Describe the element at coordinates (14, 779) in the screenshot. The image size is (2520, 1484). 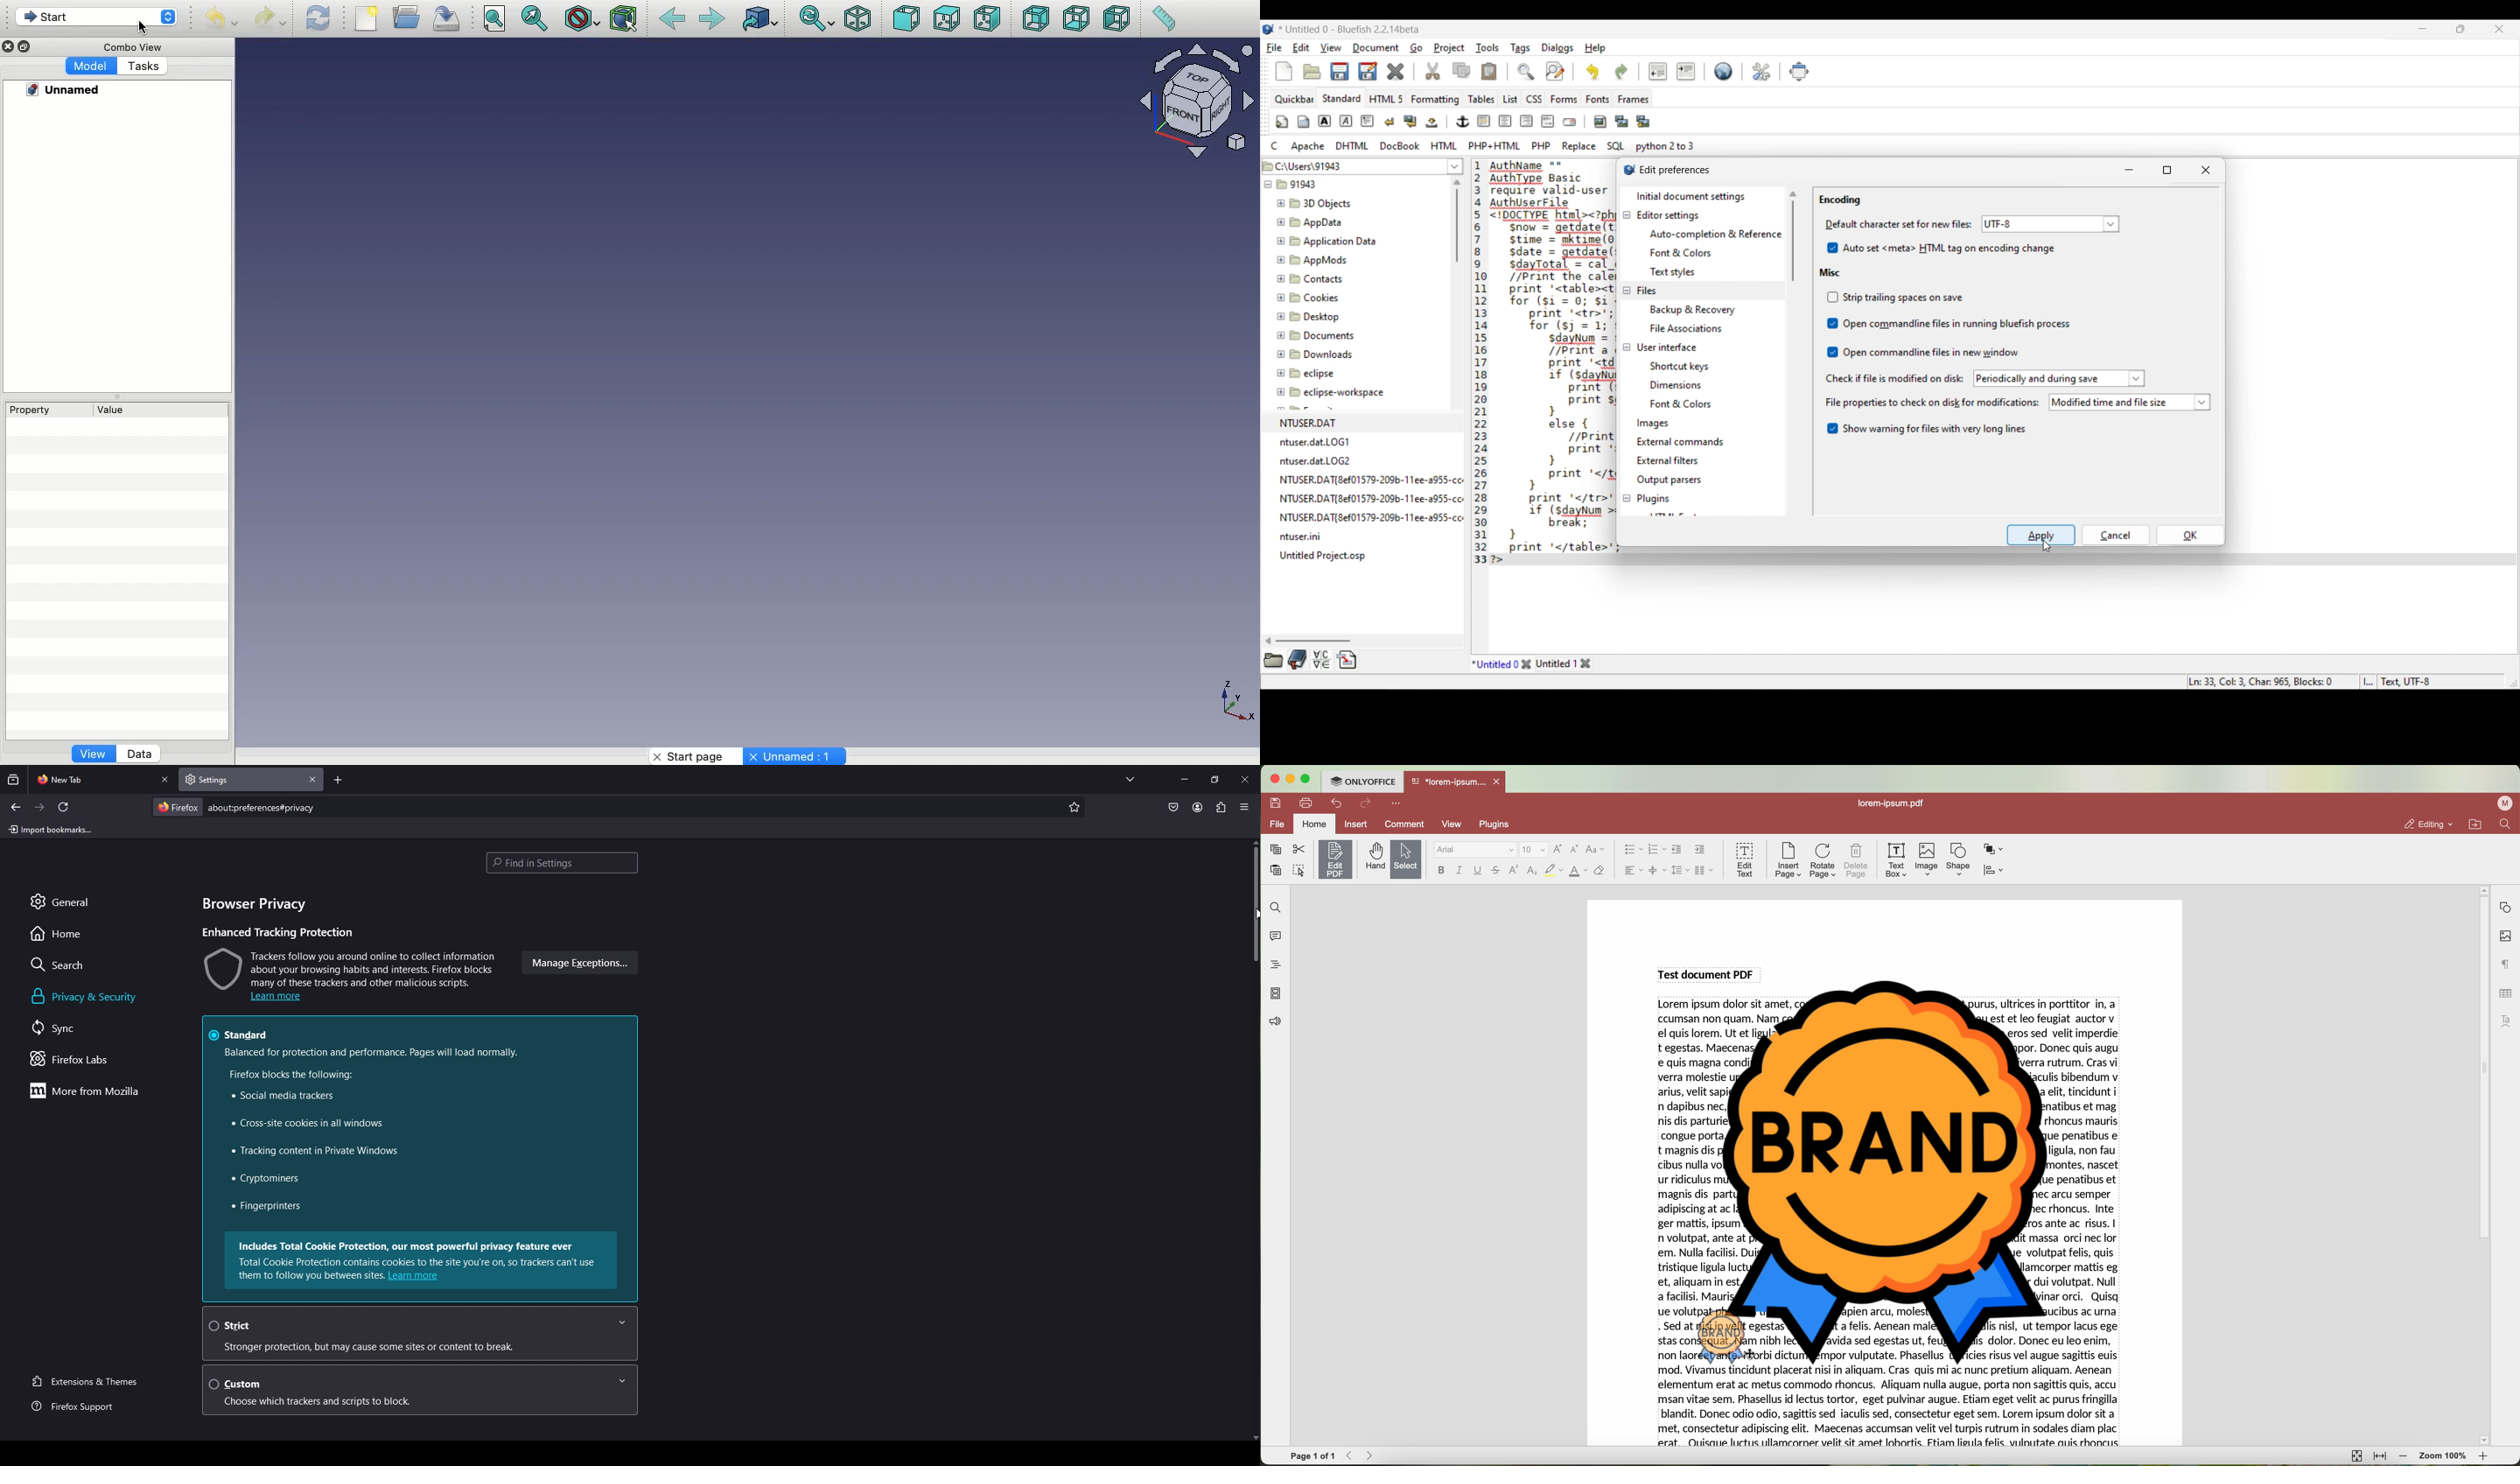
I see `recent browsing` at that location.